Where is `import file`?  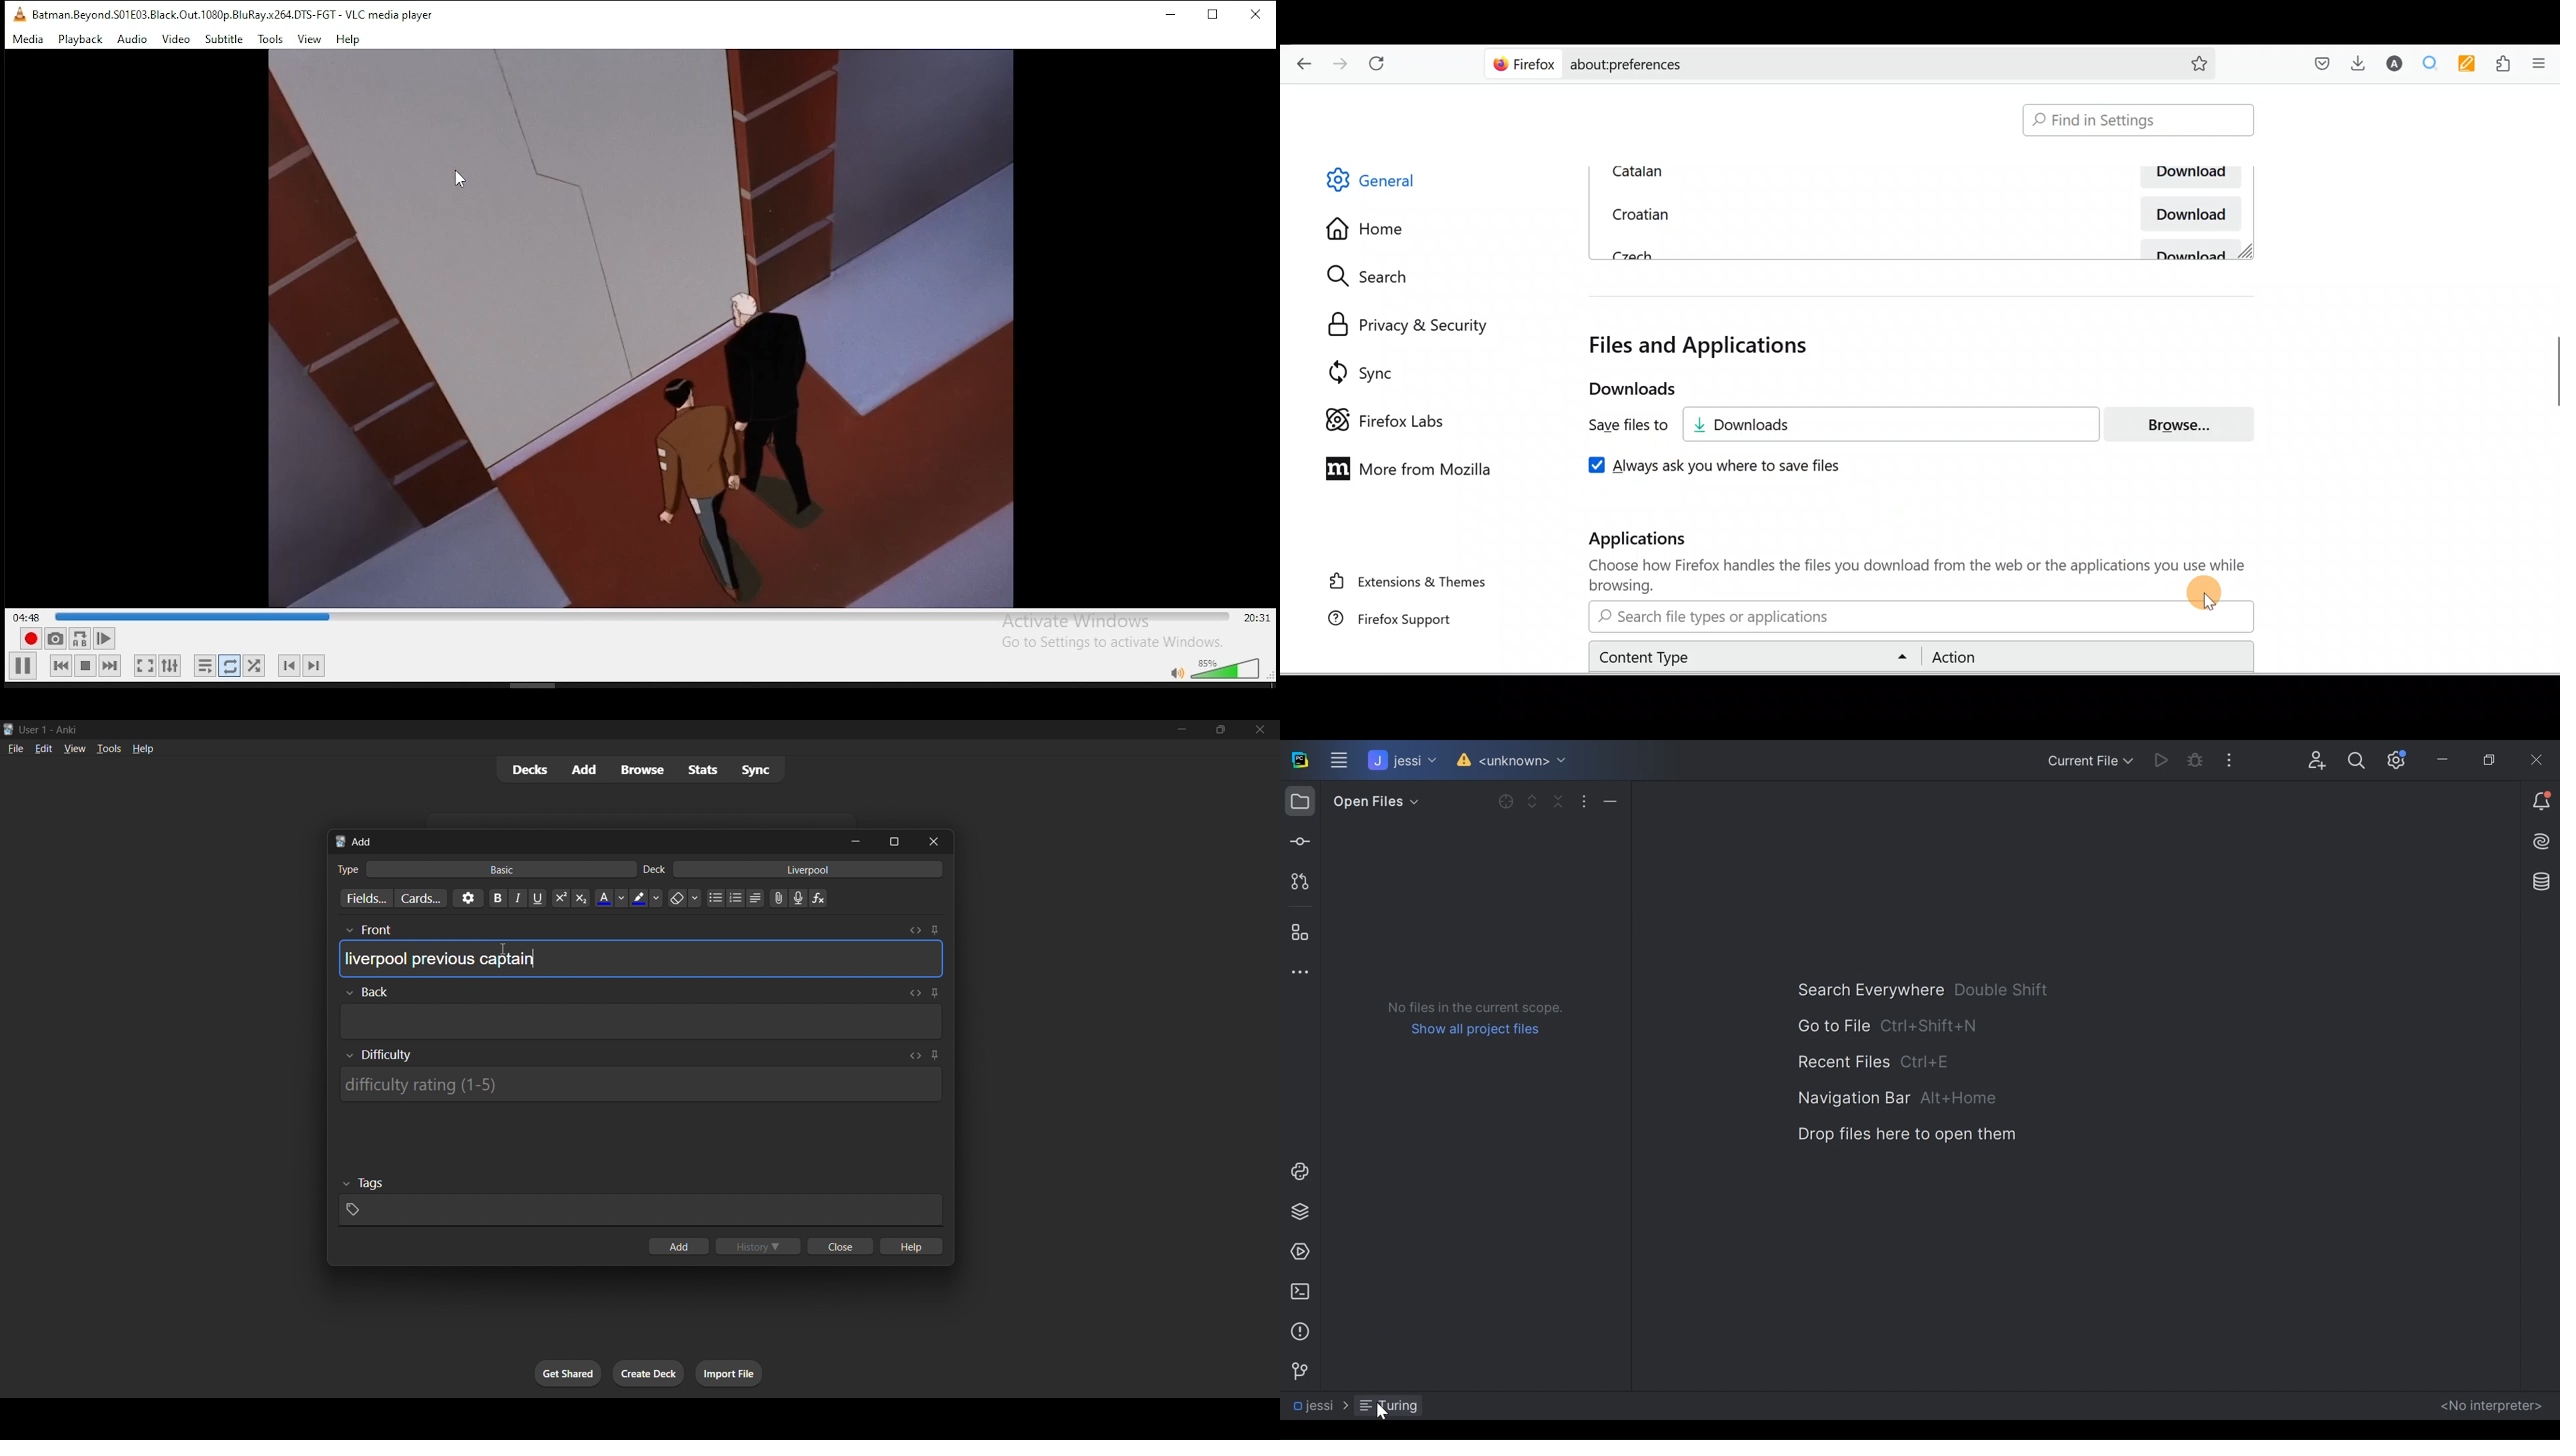
import file is located at coordinates (734, 1372).